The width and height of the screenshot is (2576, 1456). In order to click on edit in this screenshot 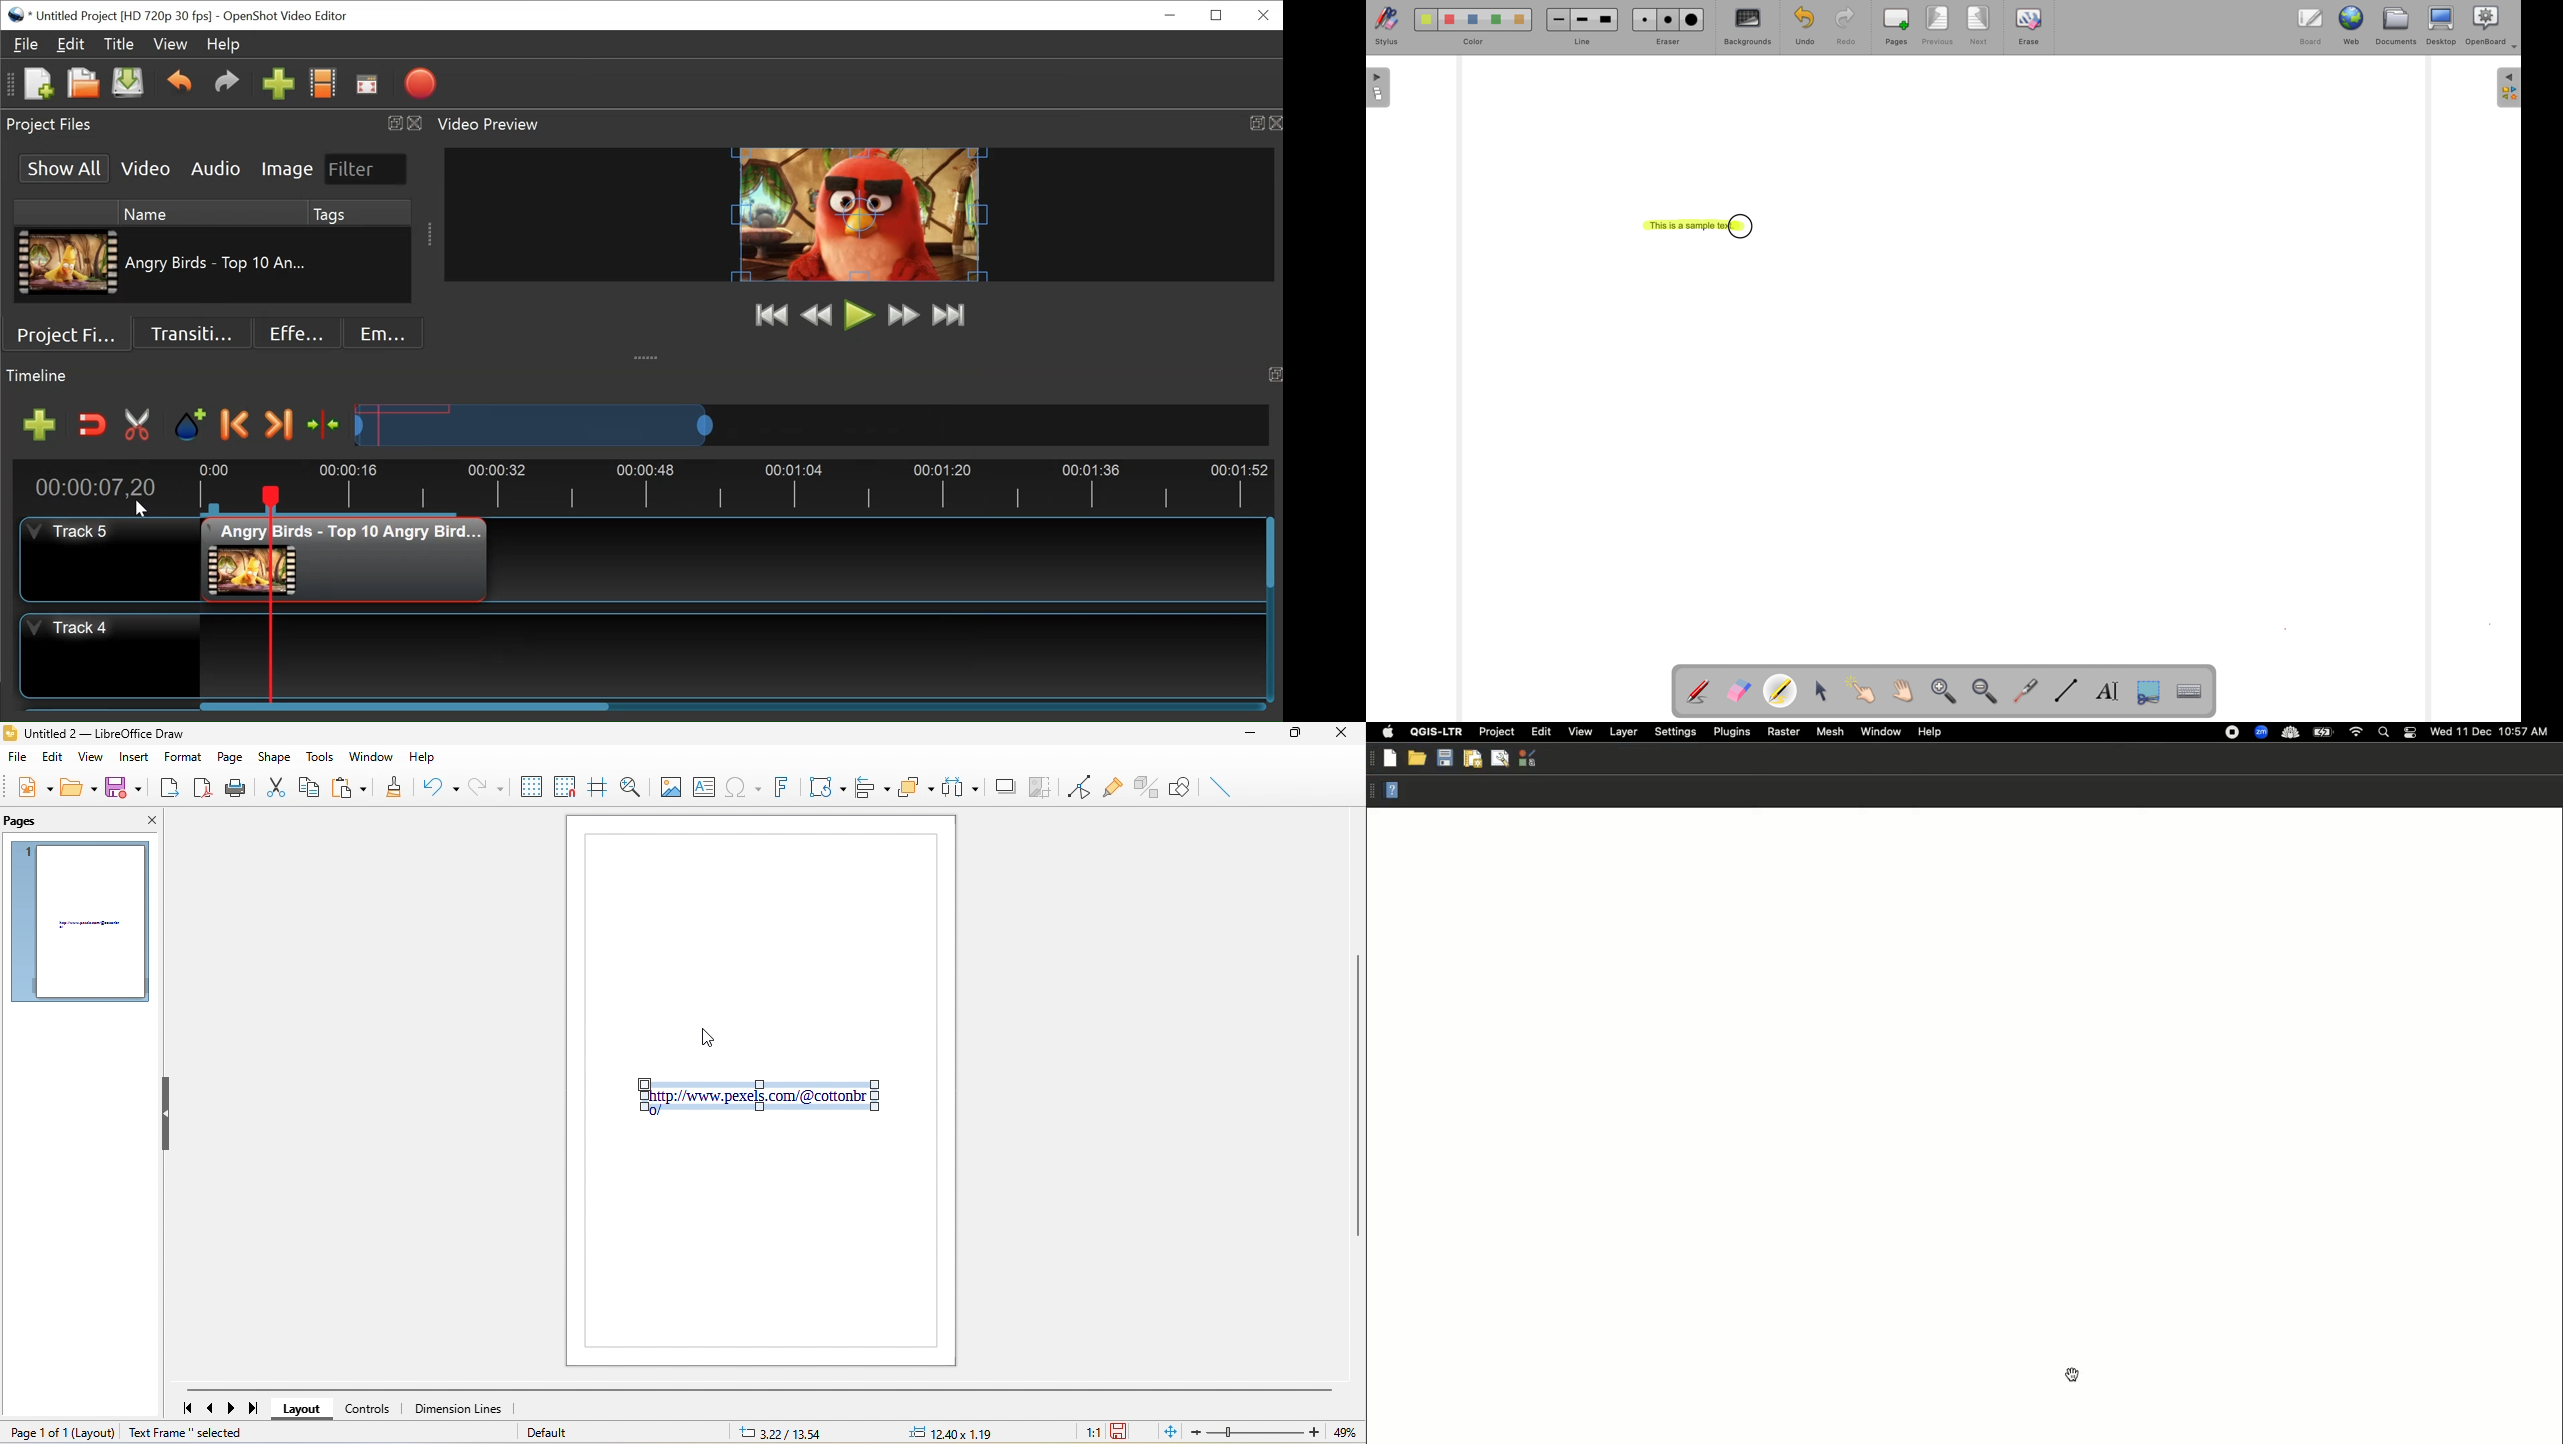, I will do `click(51, 757)`.